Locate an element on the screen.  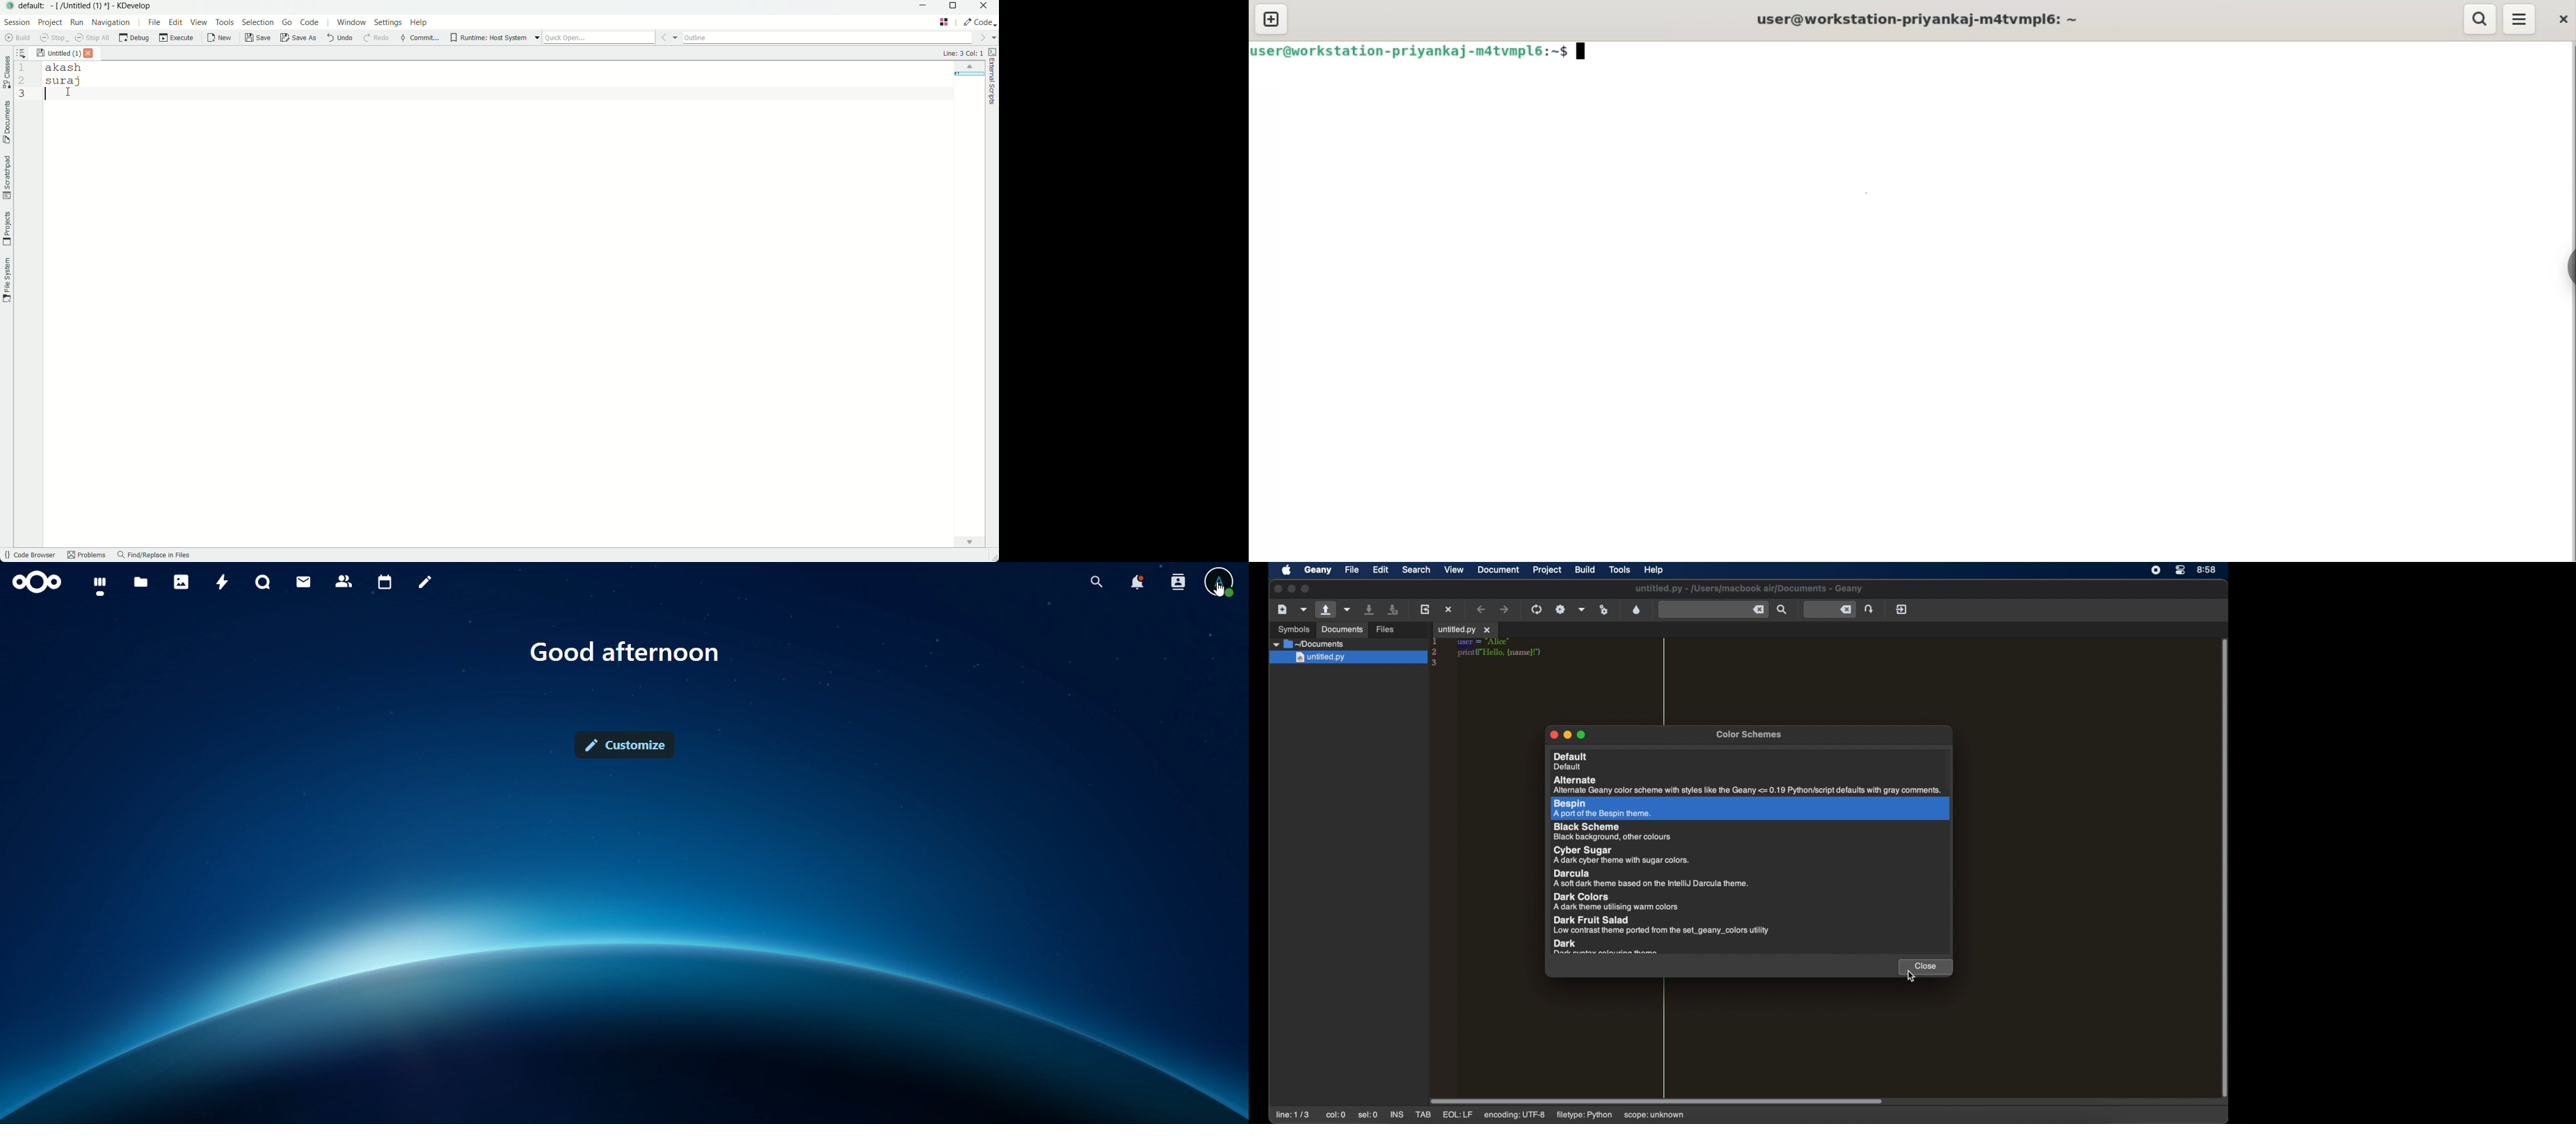
close app is located at coordinates (986, 7).